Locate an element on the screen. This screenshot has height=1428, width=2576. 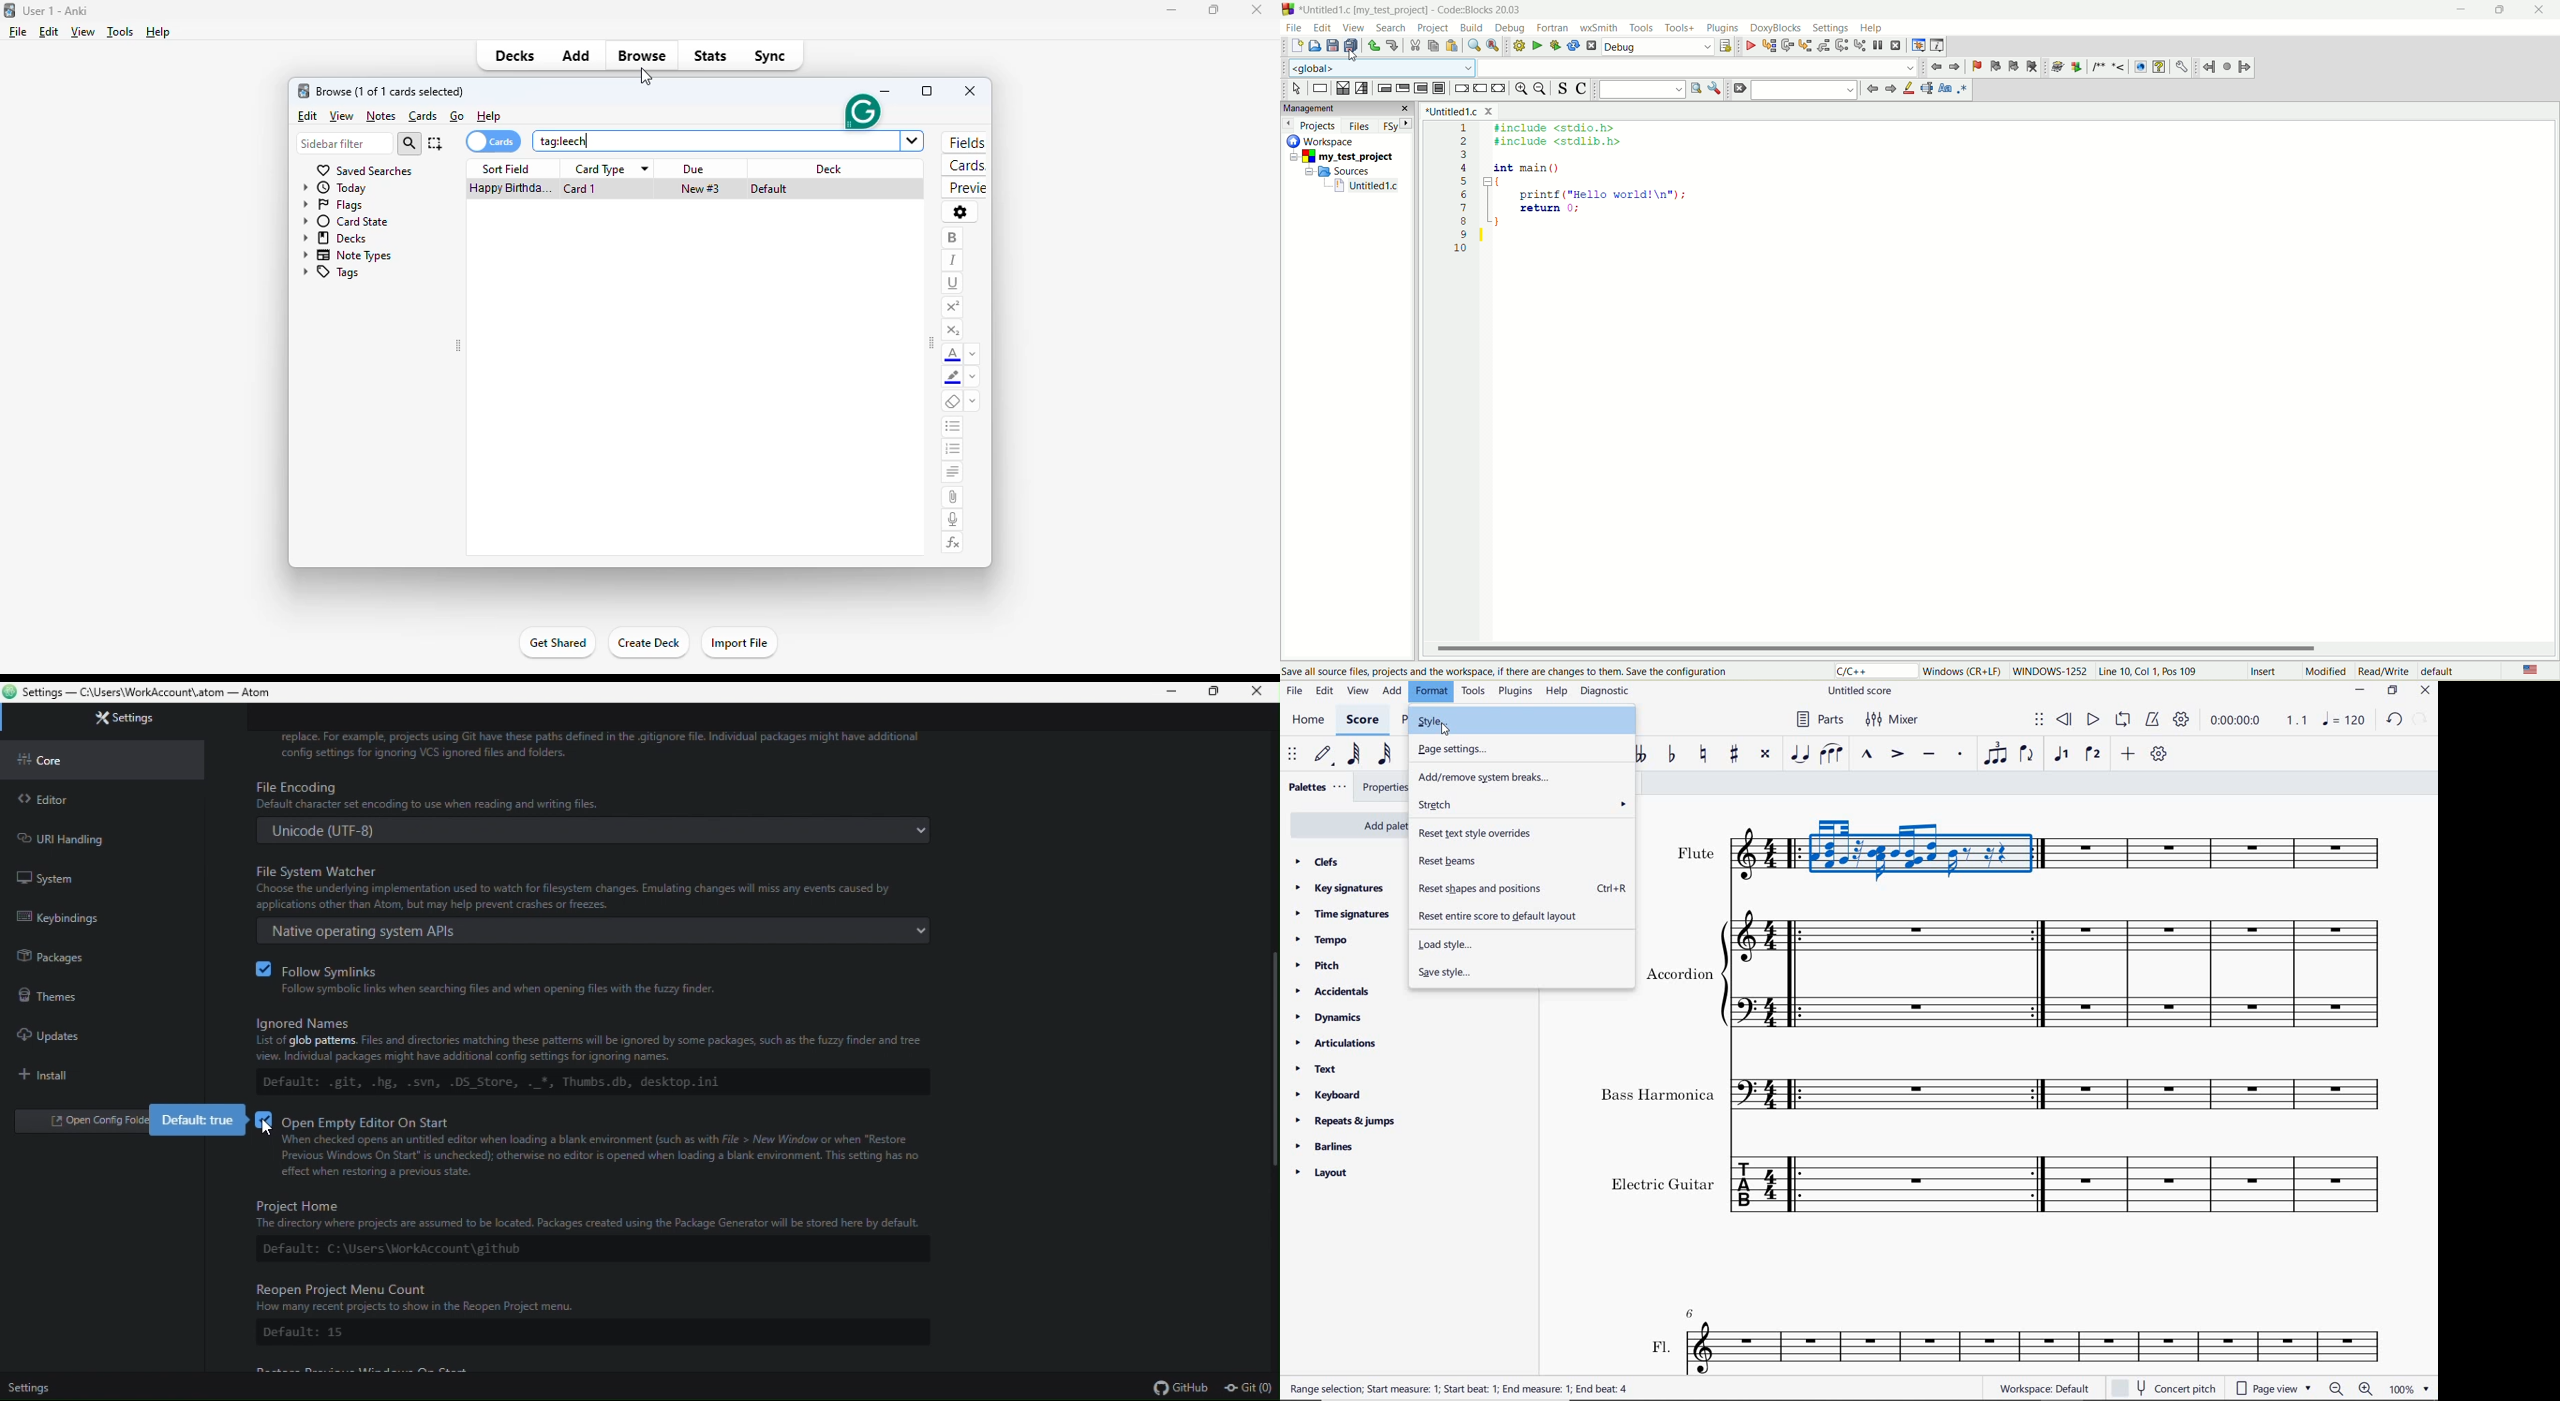
*Untitled1.c [my_test_project] - Code::Blocks 20.03 is located at coordinates (1413, 10).